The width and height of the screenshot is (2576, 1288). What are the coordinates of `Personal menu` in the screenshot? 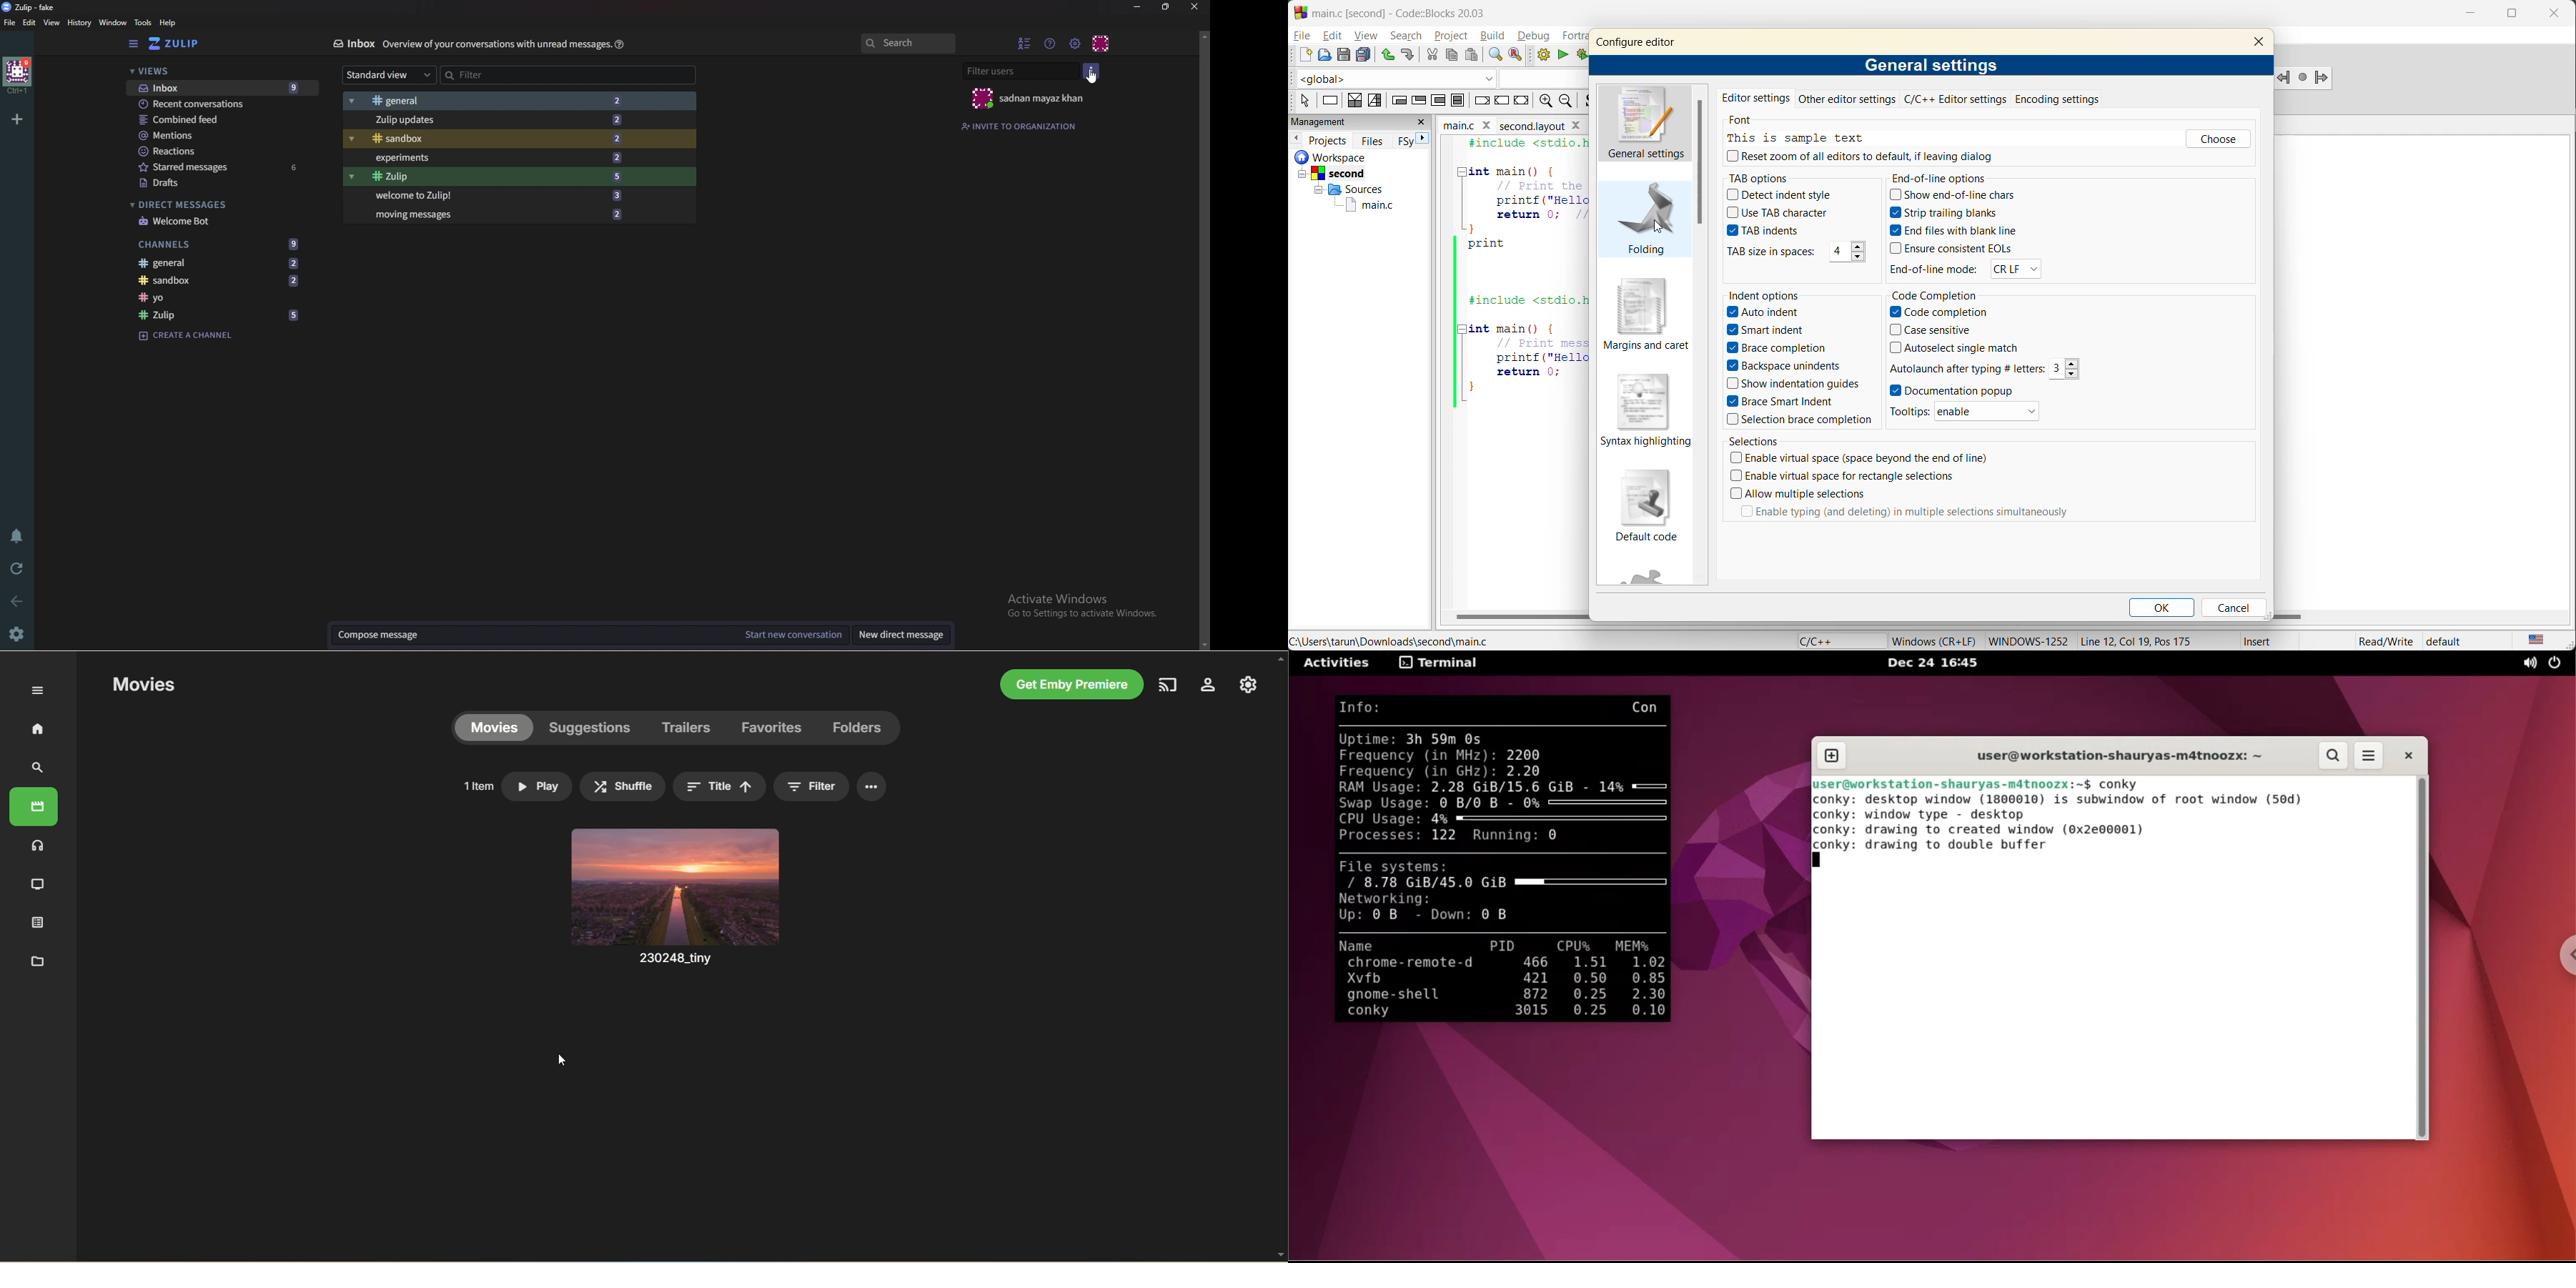 It's located at (1100, 44).